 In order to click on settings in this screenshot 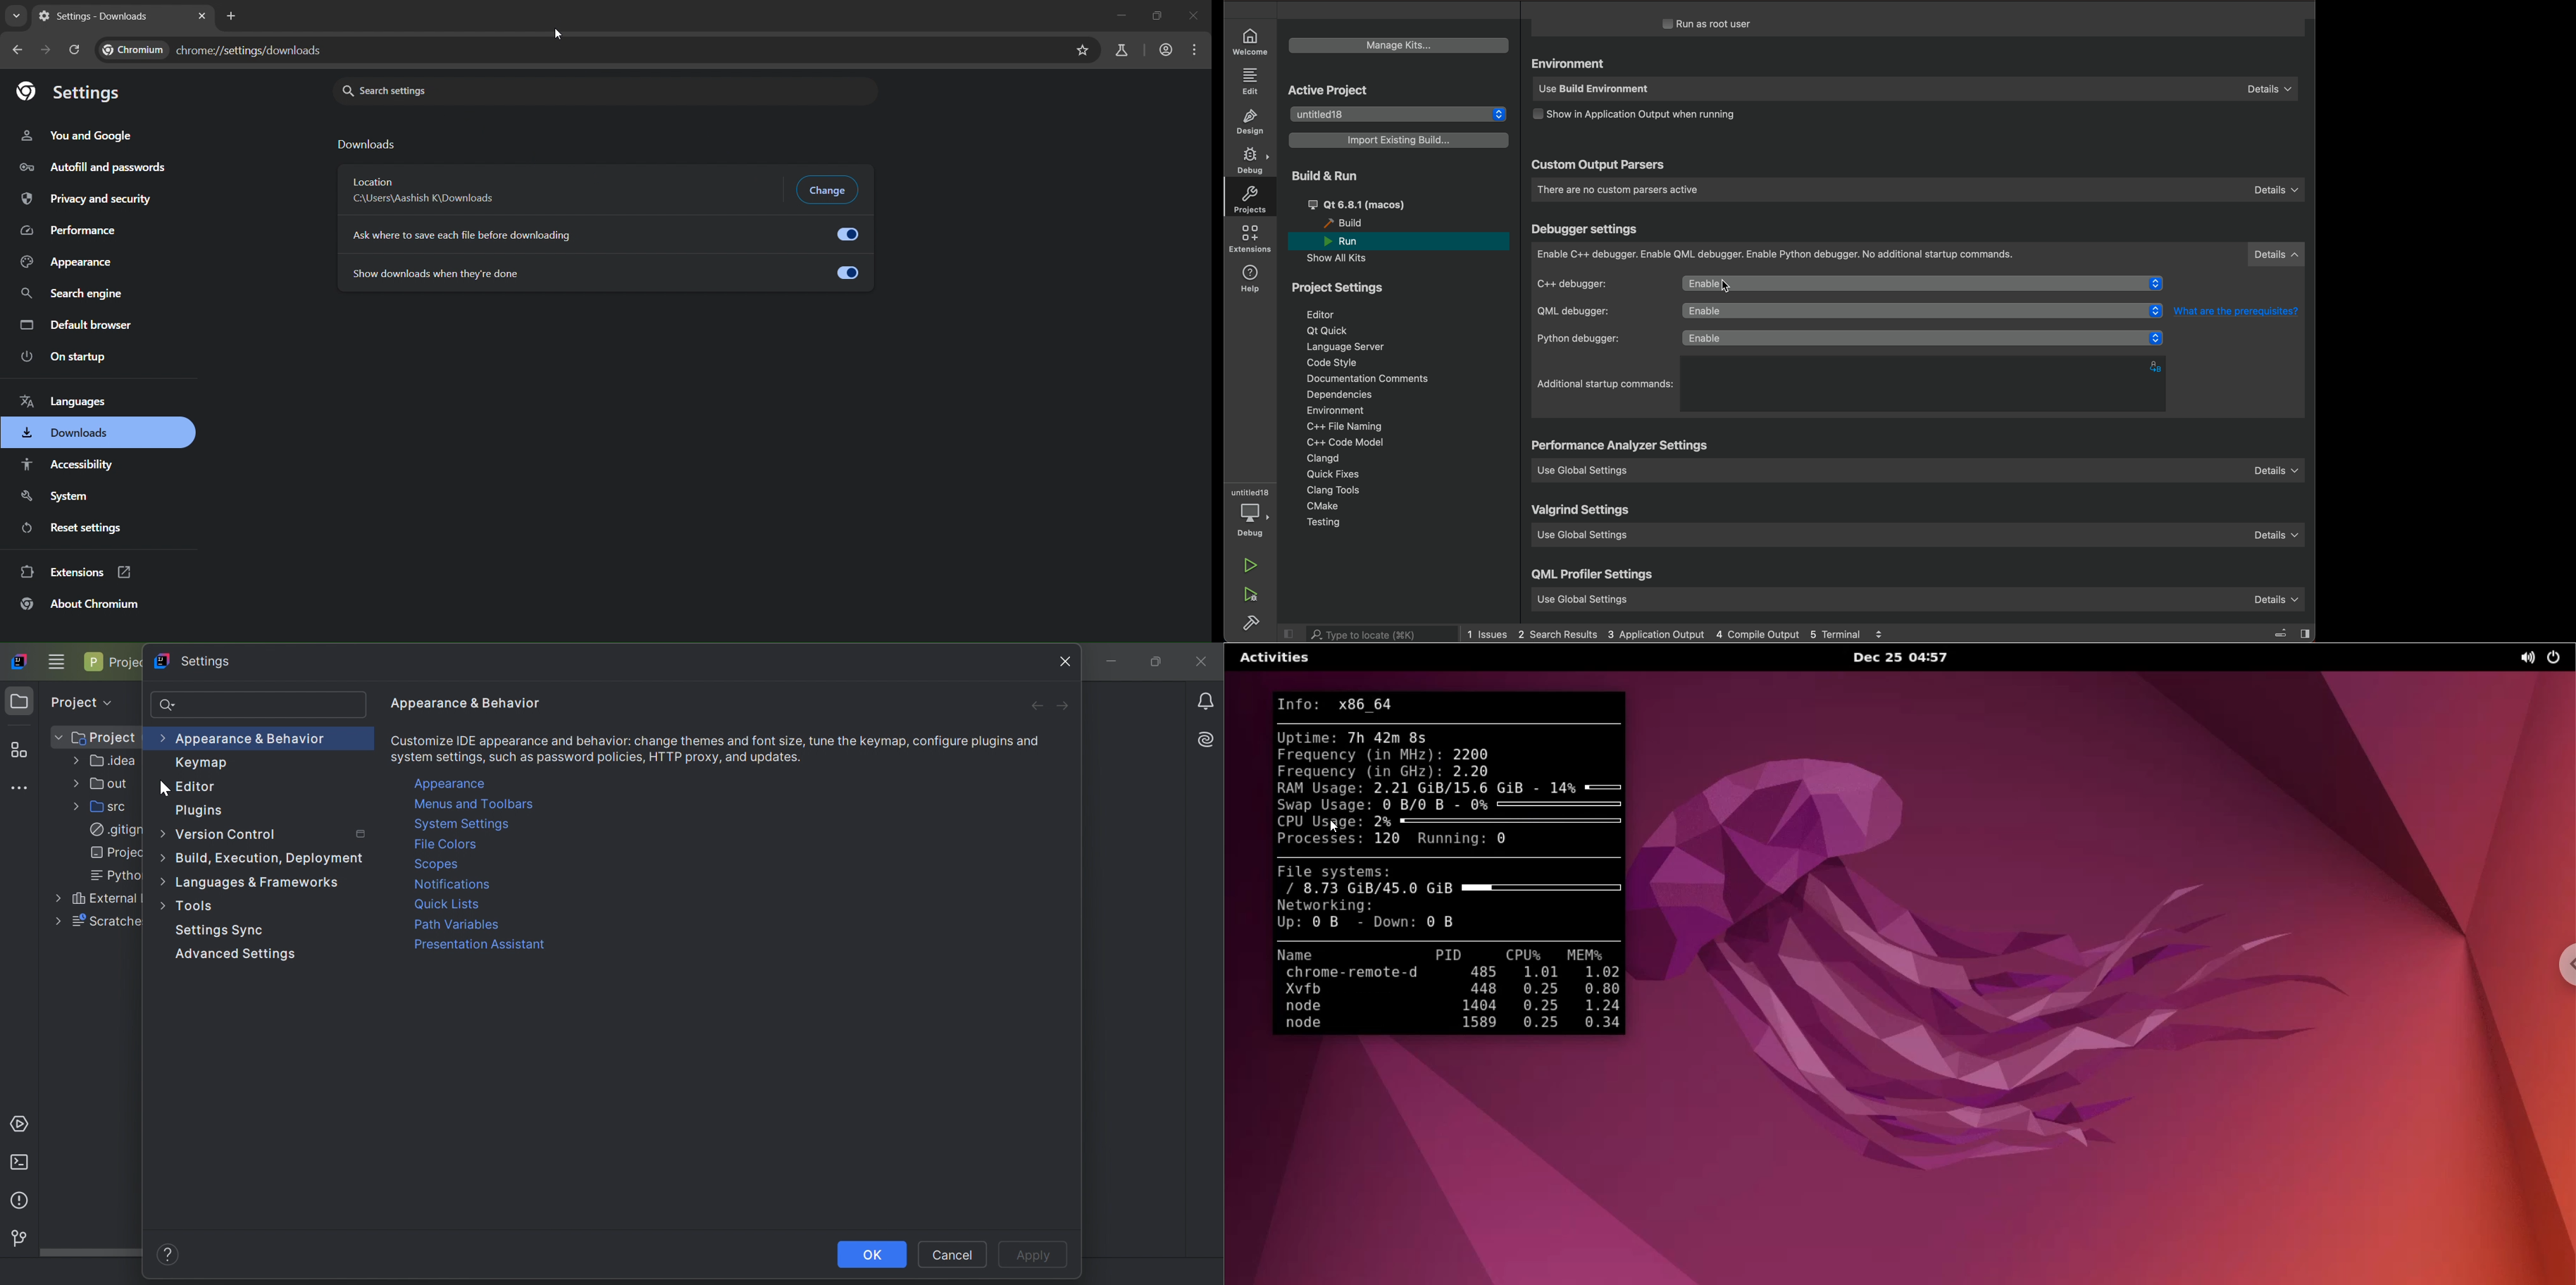, I will do `click(1623, 446)`.